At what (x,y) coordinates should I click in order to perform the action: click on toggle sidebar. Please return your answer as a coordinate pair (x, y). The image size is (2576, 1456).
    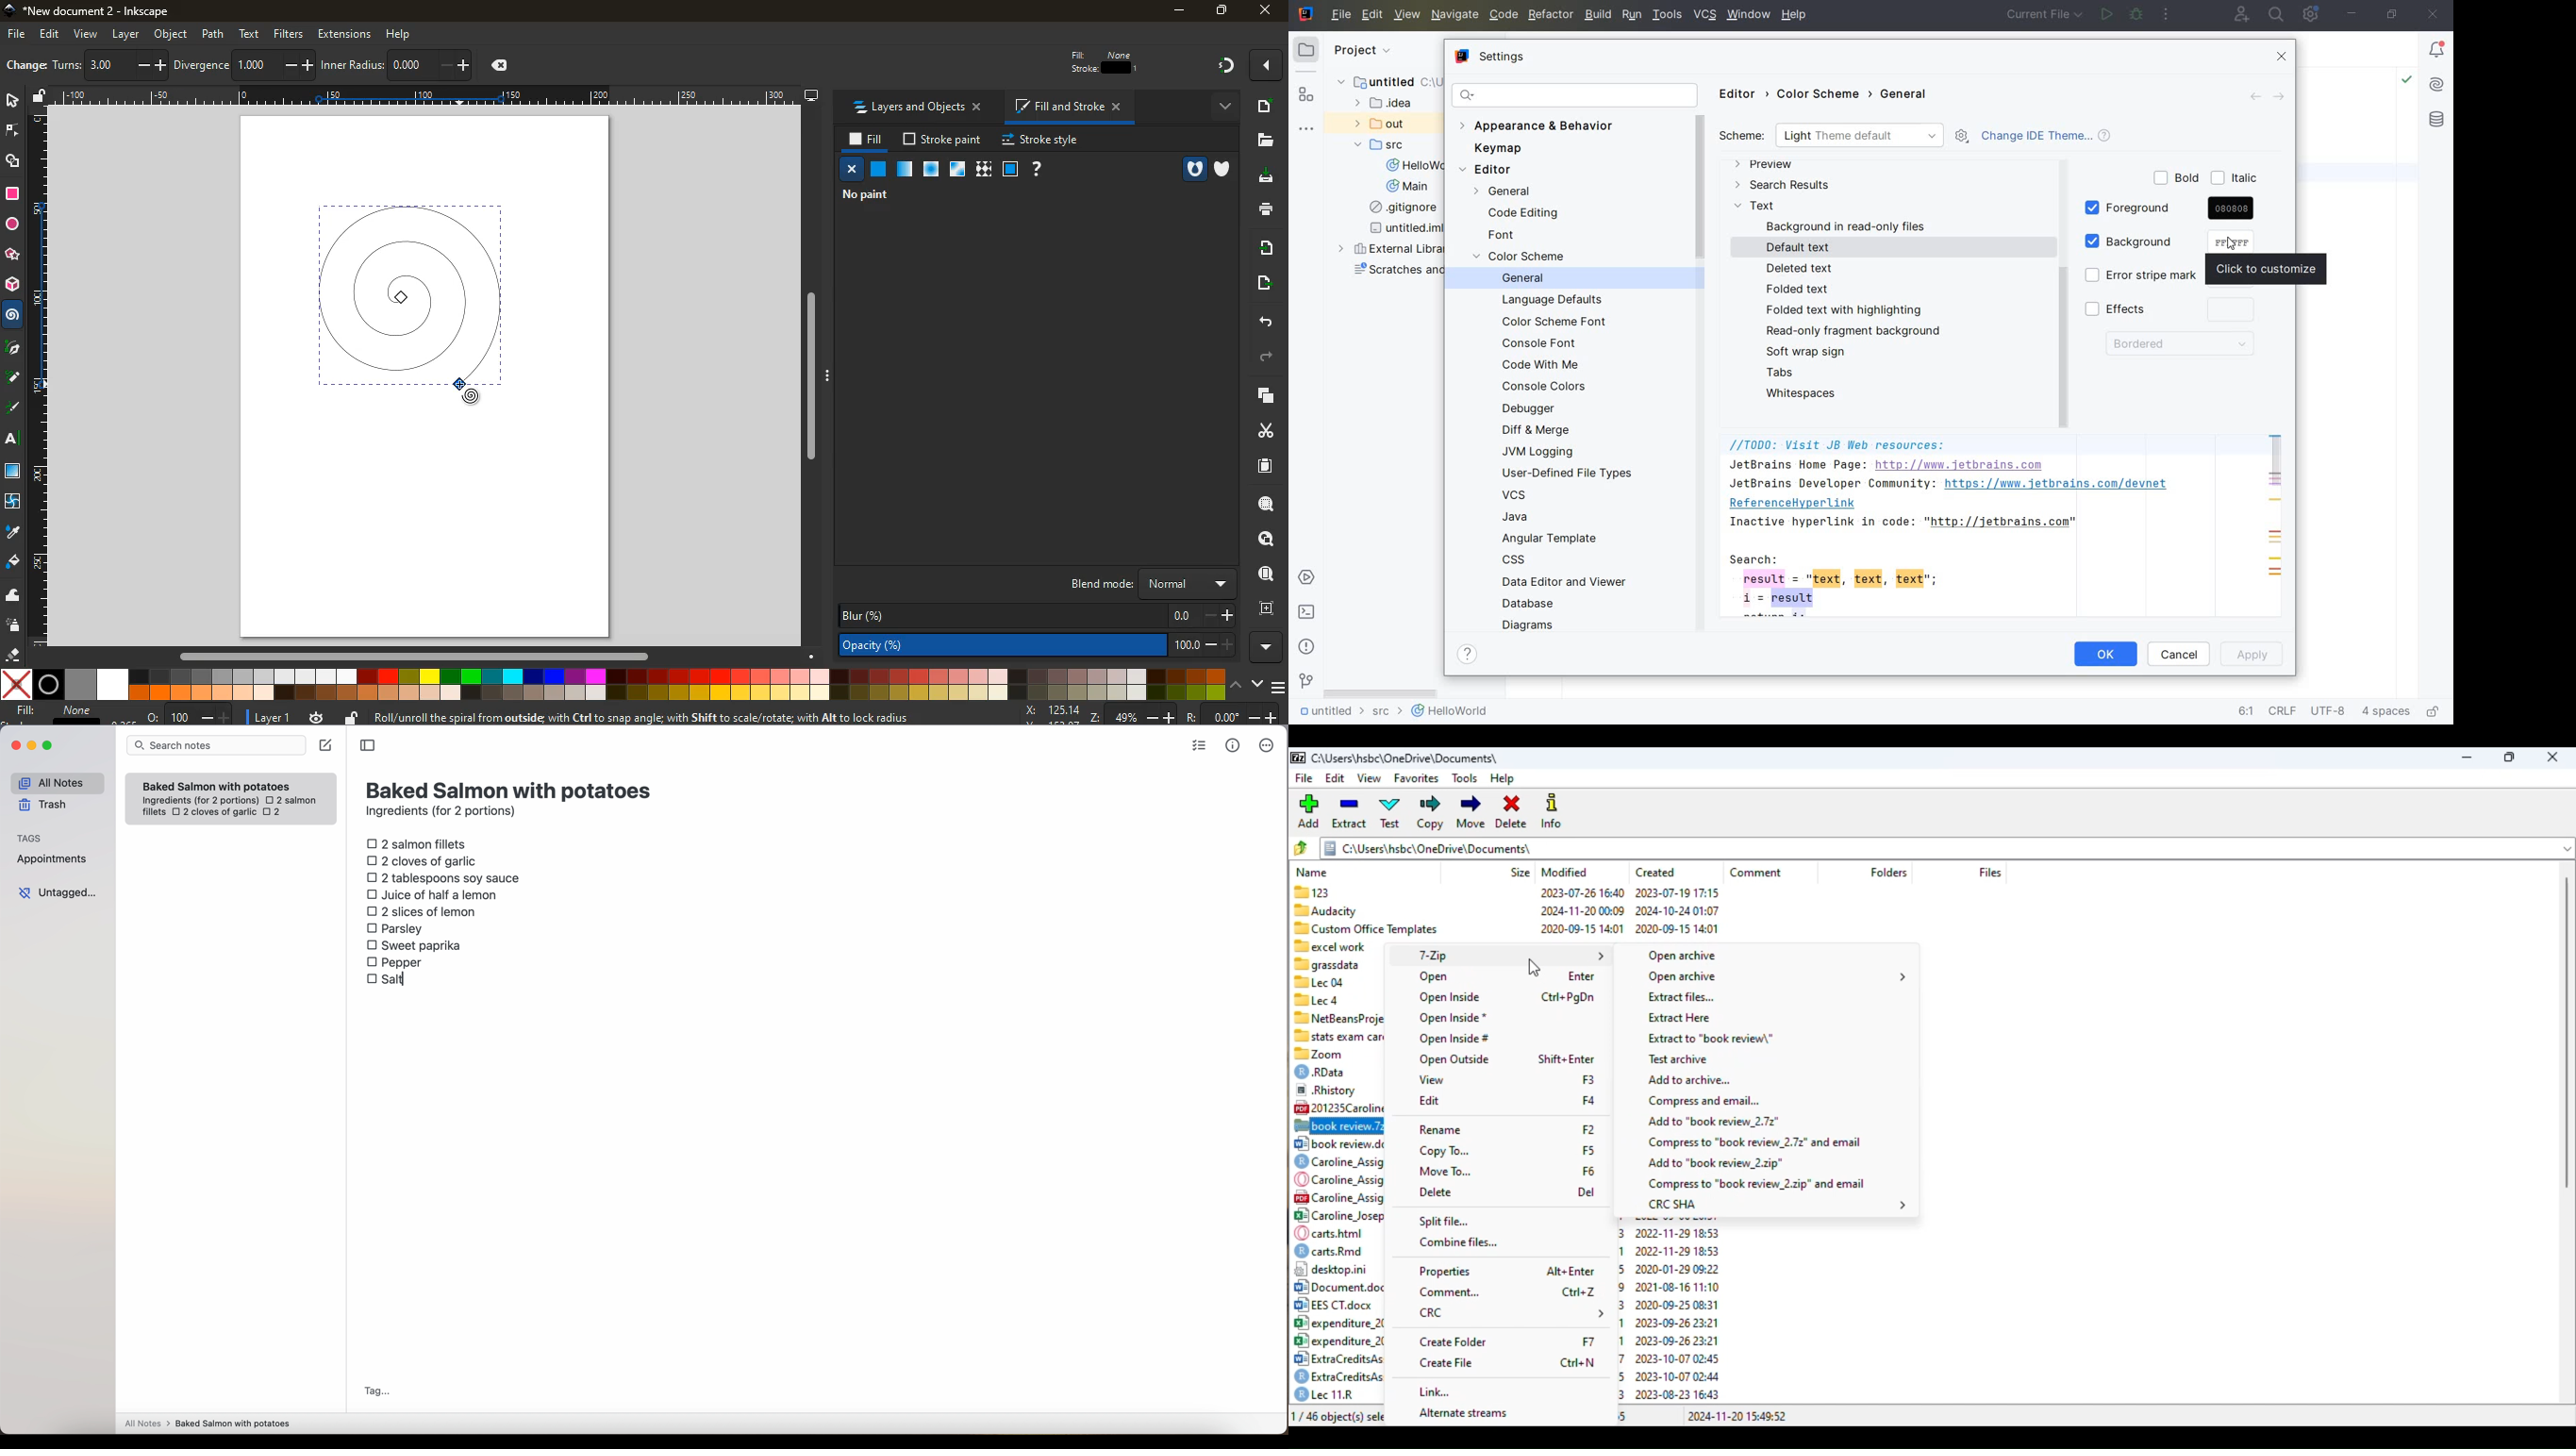
    Looking at the image, I should click on (369, 746).